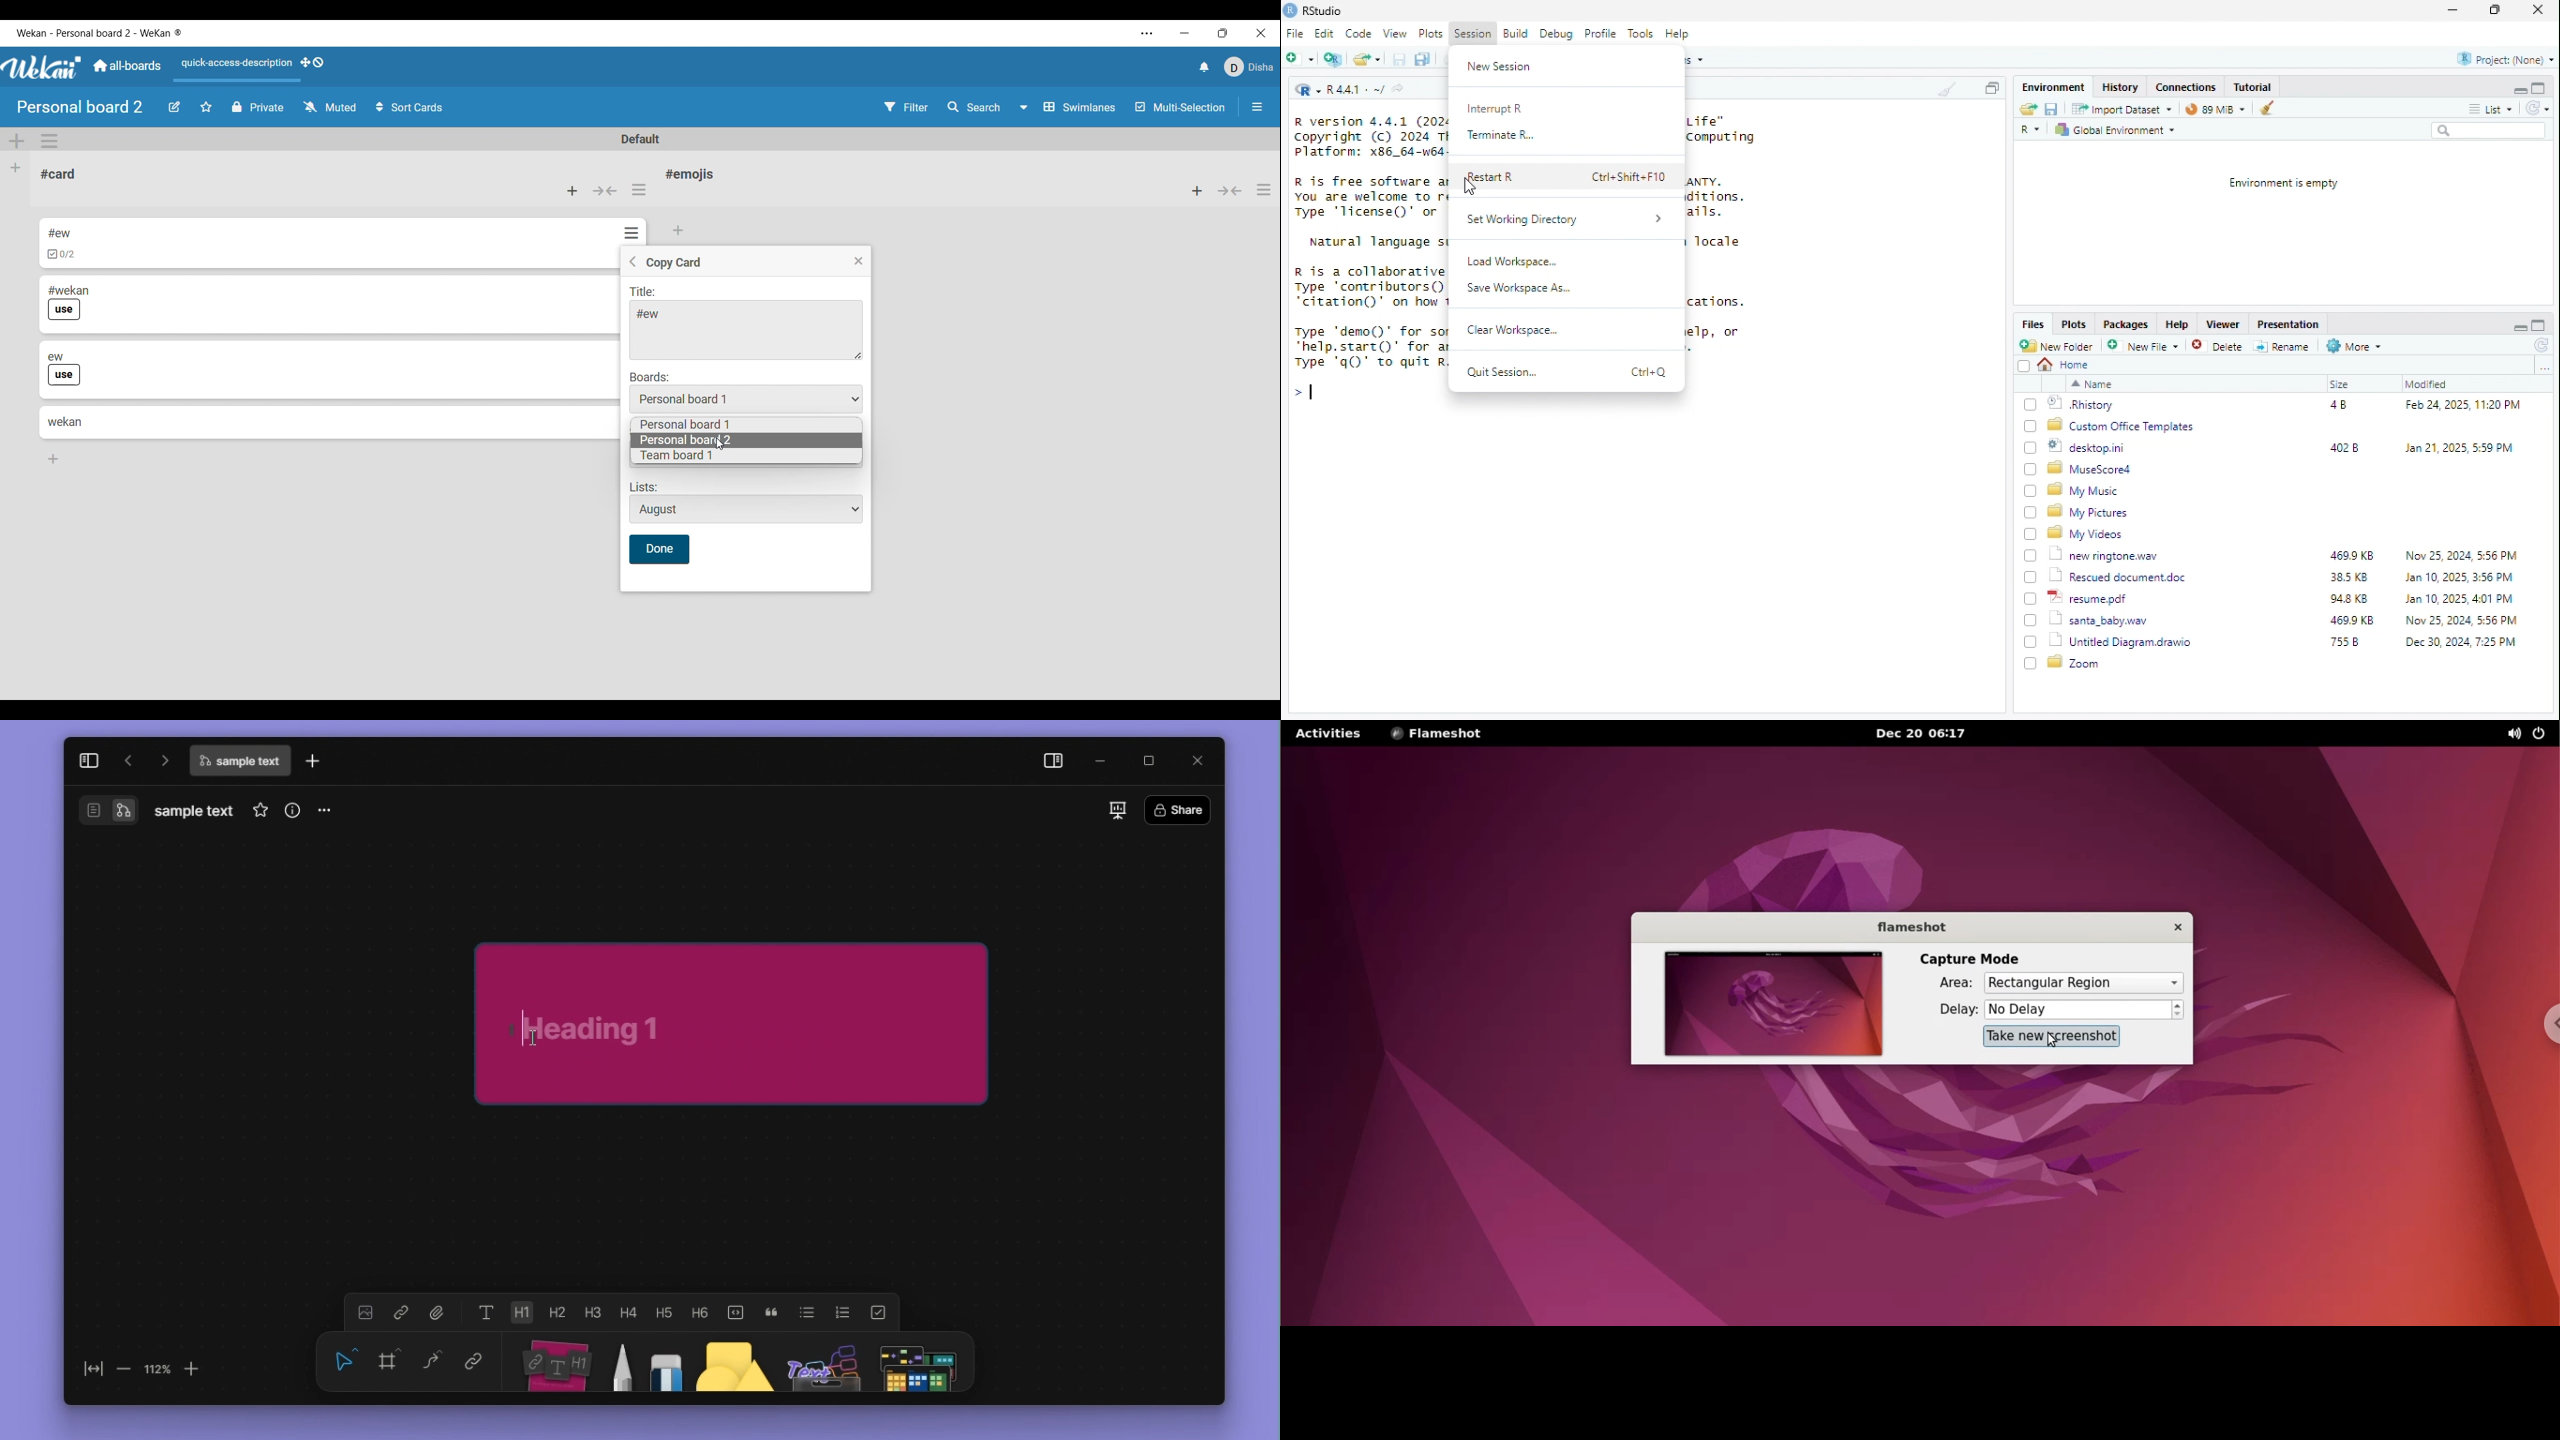 The image size is (2576, 1456). Describe the element at coordinates (94, 810) in the screenshot. I see `switch` at that location.